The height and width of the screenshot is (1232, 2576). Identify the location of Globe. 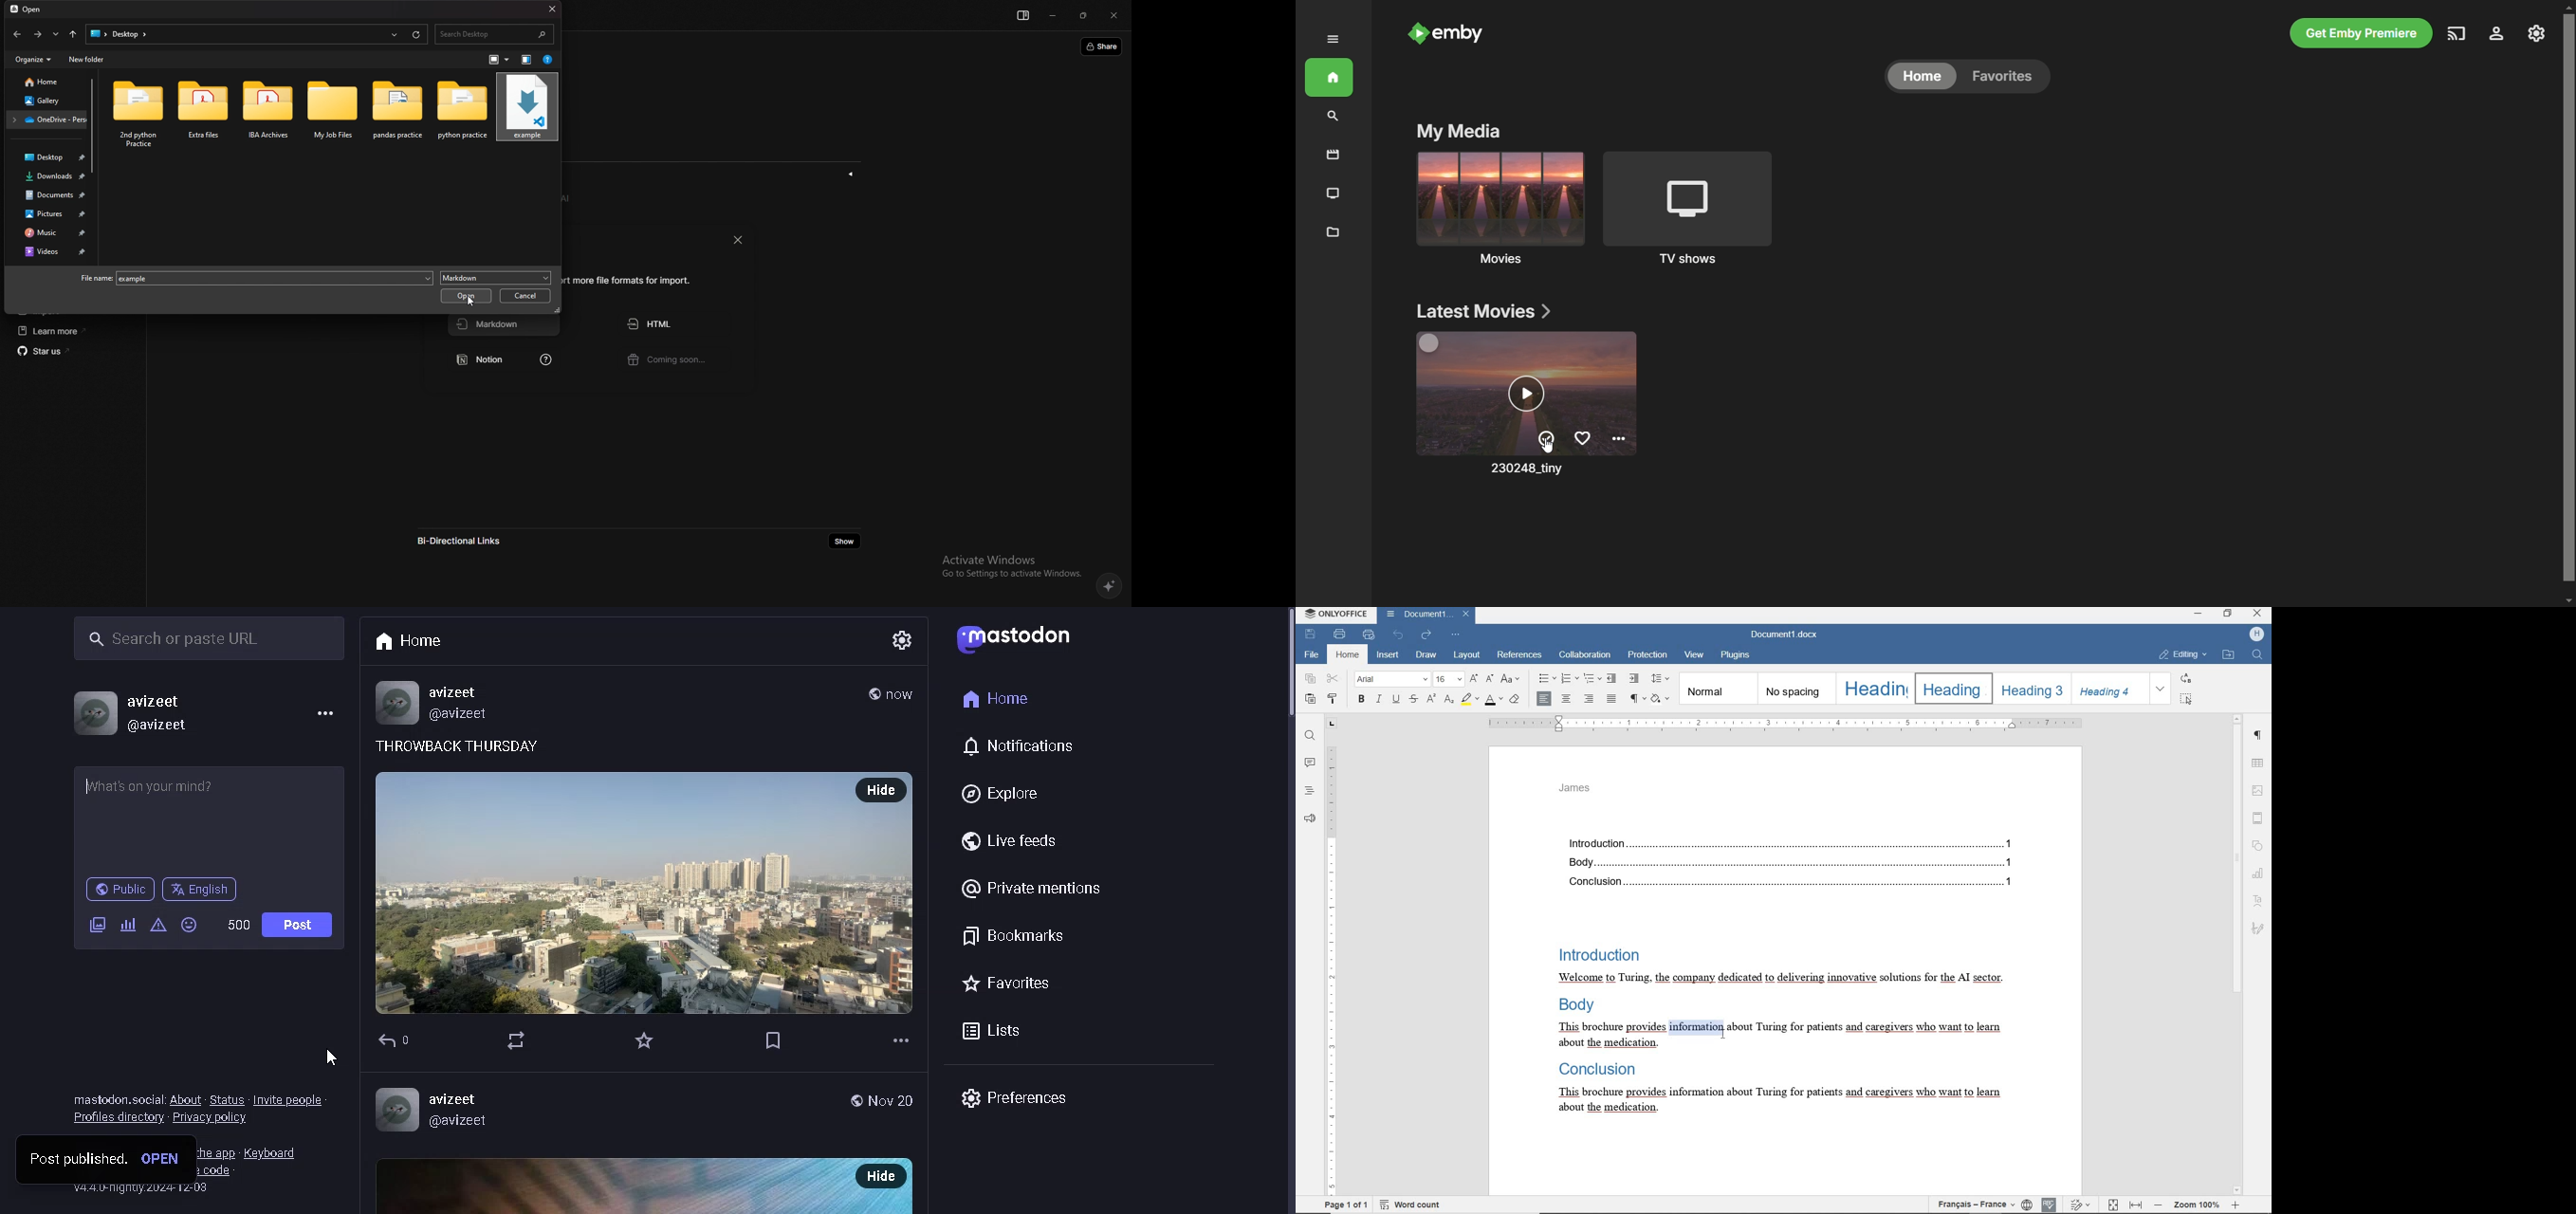
(847, 1100).